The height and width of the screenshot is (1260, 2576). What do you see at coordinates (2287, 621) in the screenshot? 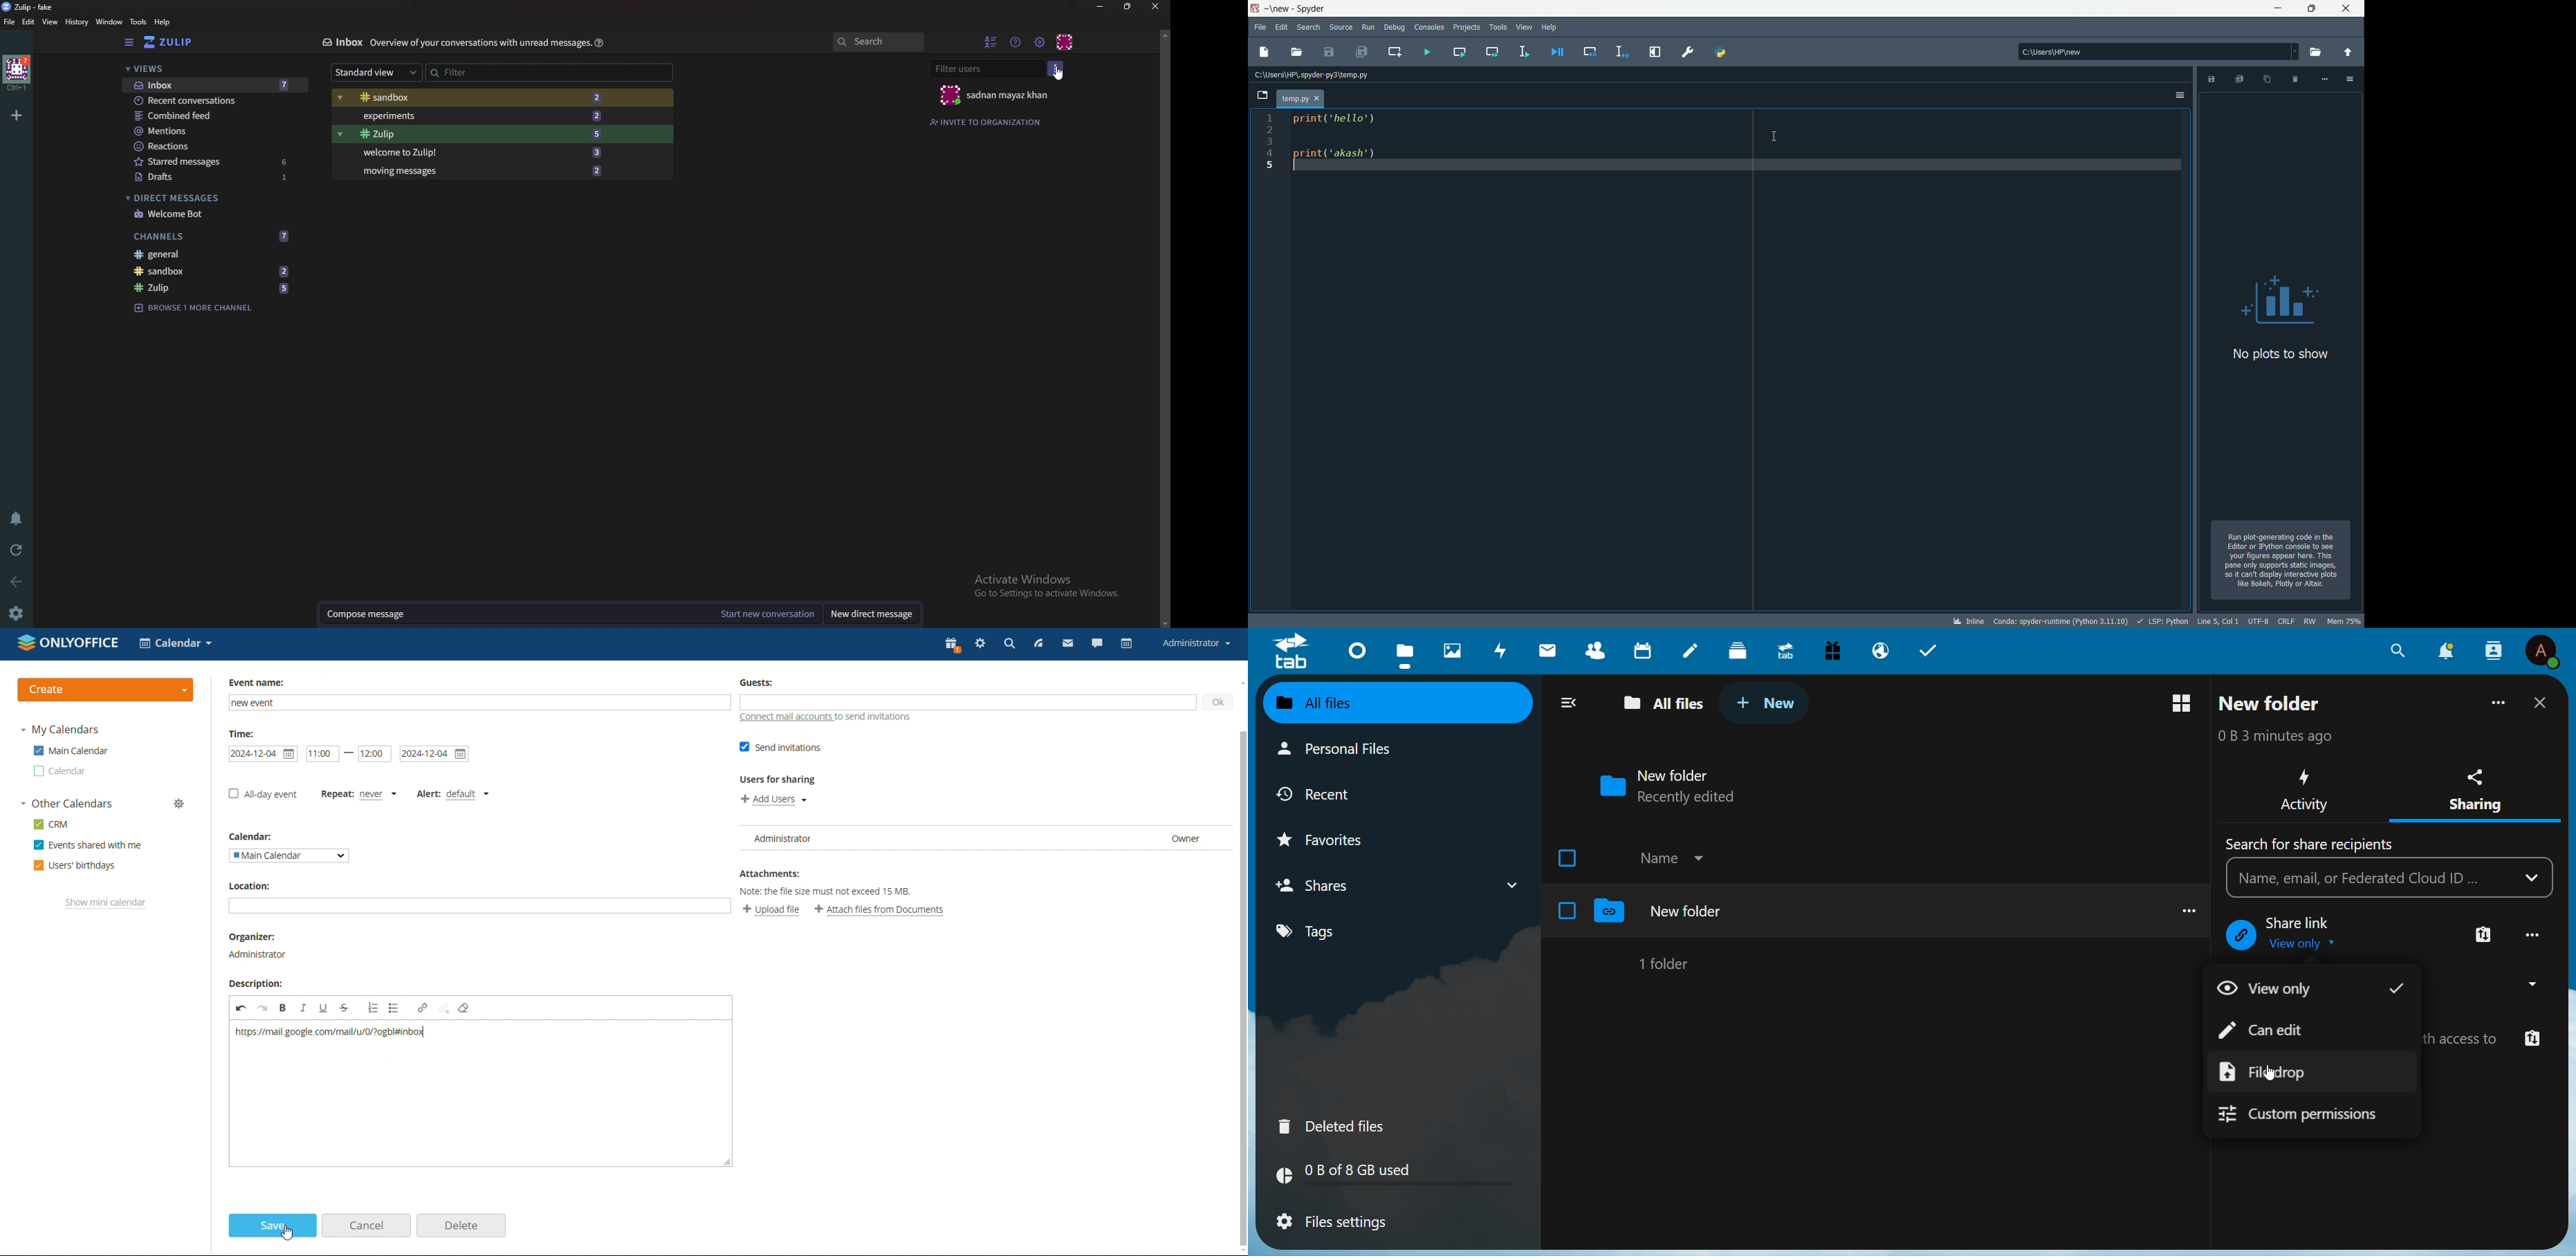
I see `crlf` at bounding box center [2287, 621].